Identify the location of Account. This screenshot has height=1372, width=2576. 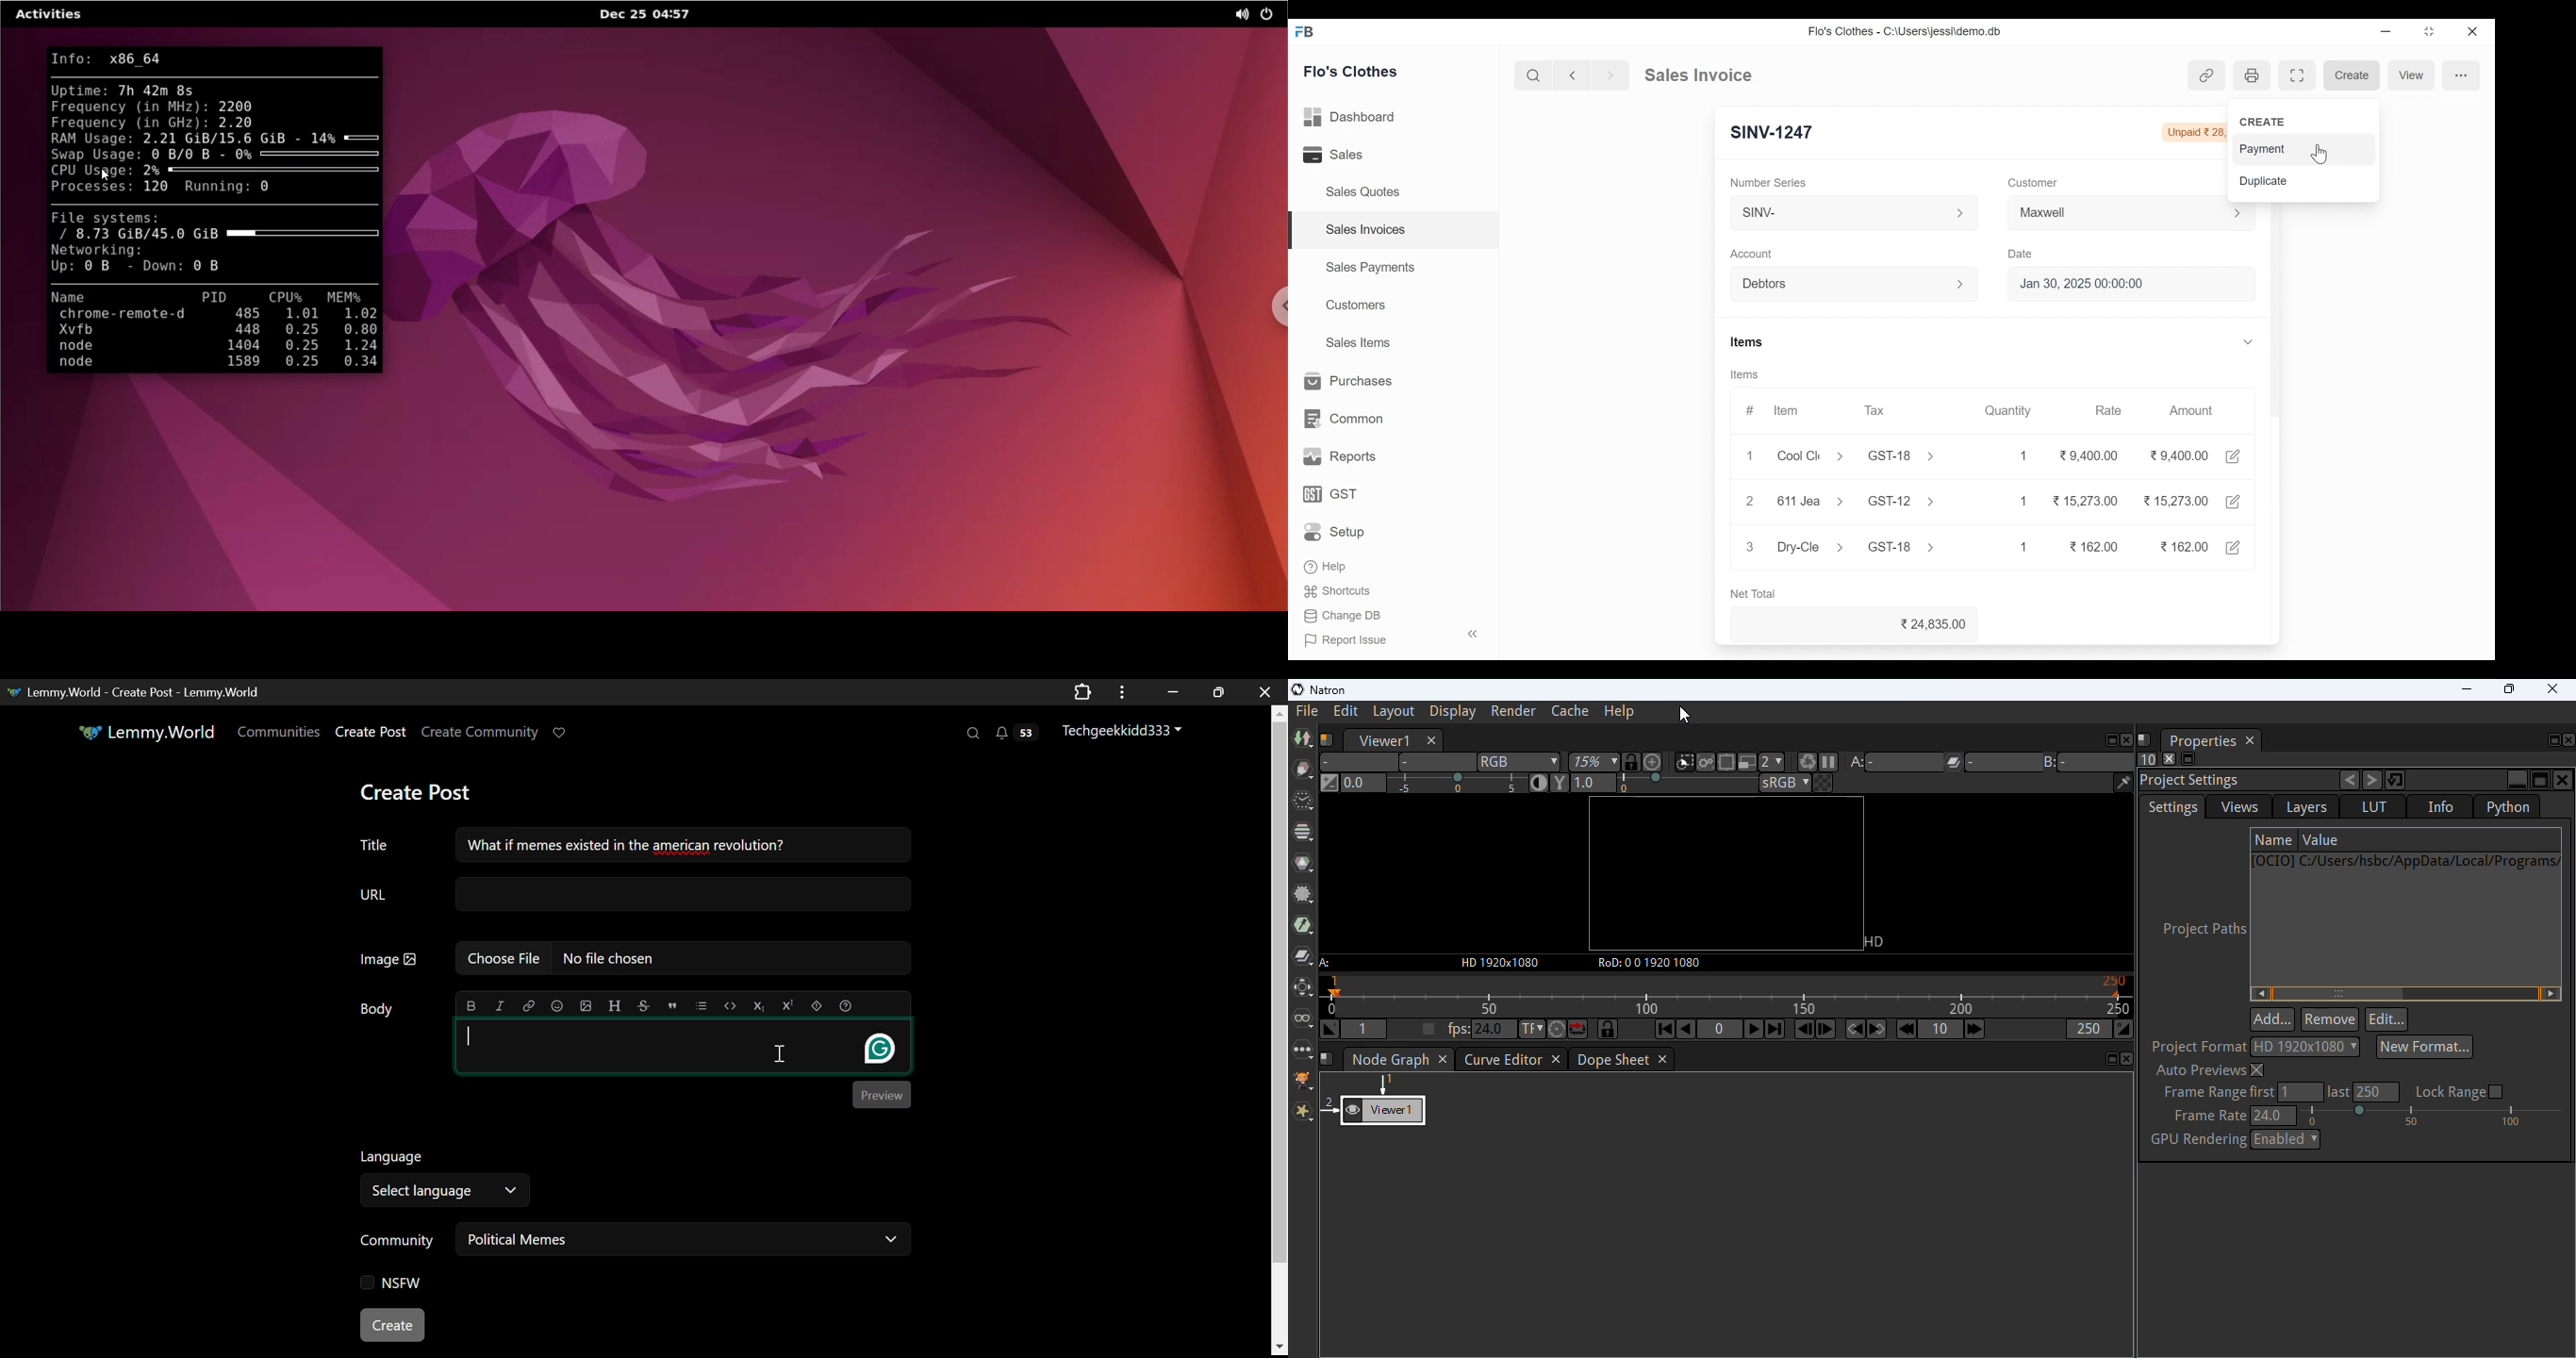
(1753, 253).